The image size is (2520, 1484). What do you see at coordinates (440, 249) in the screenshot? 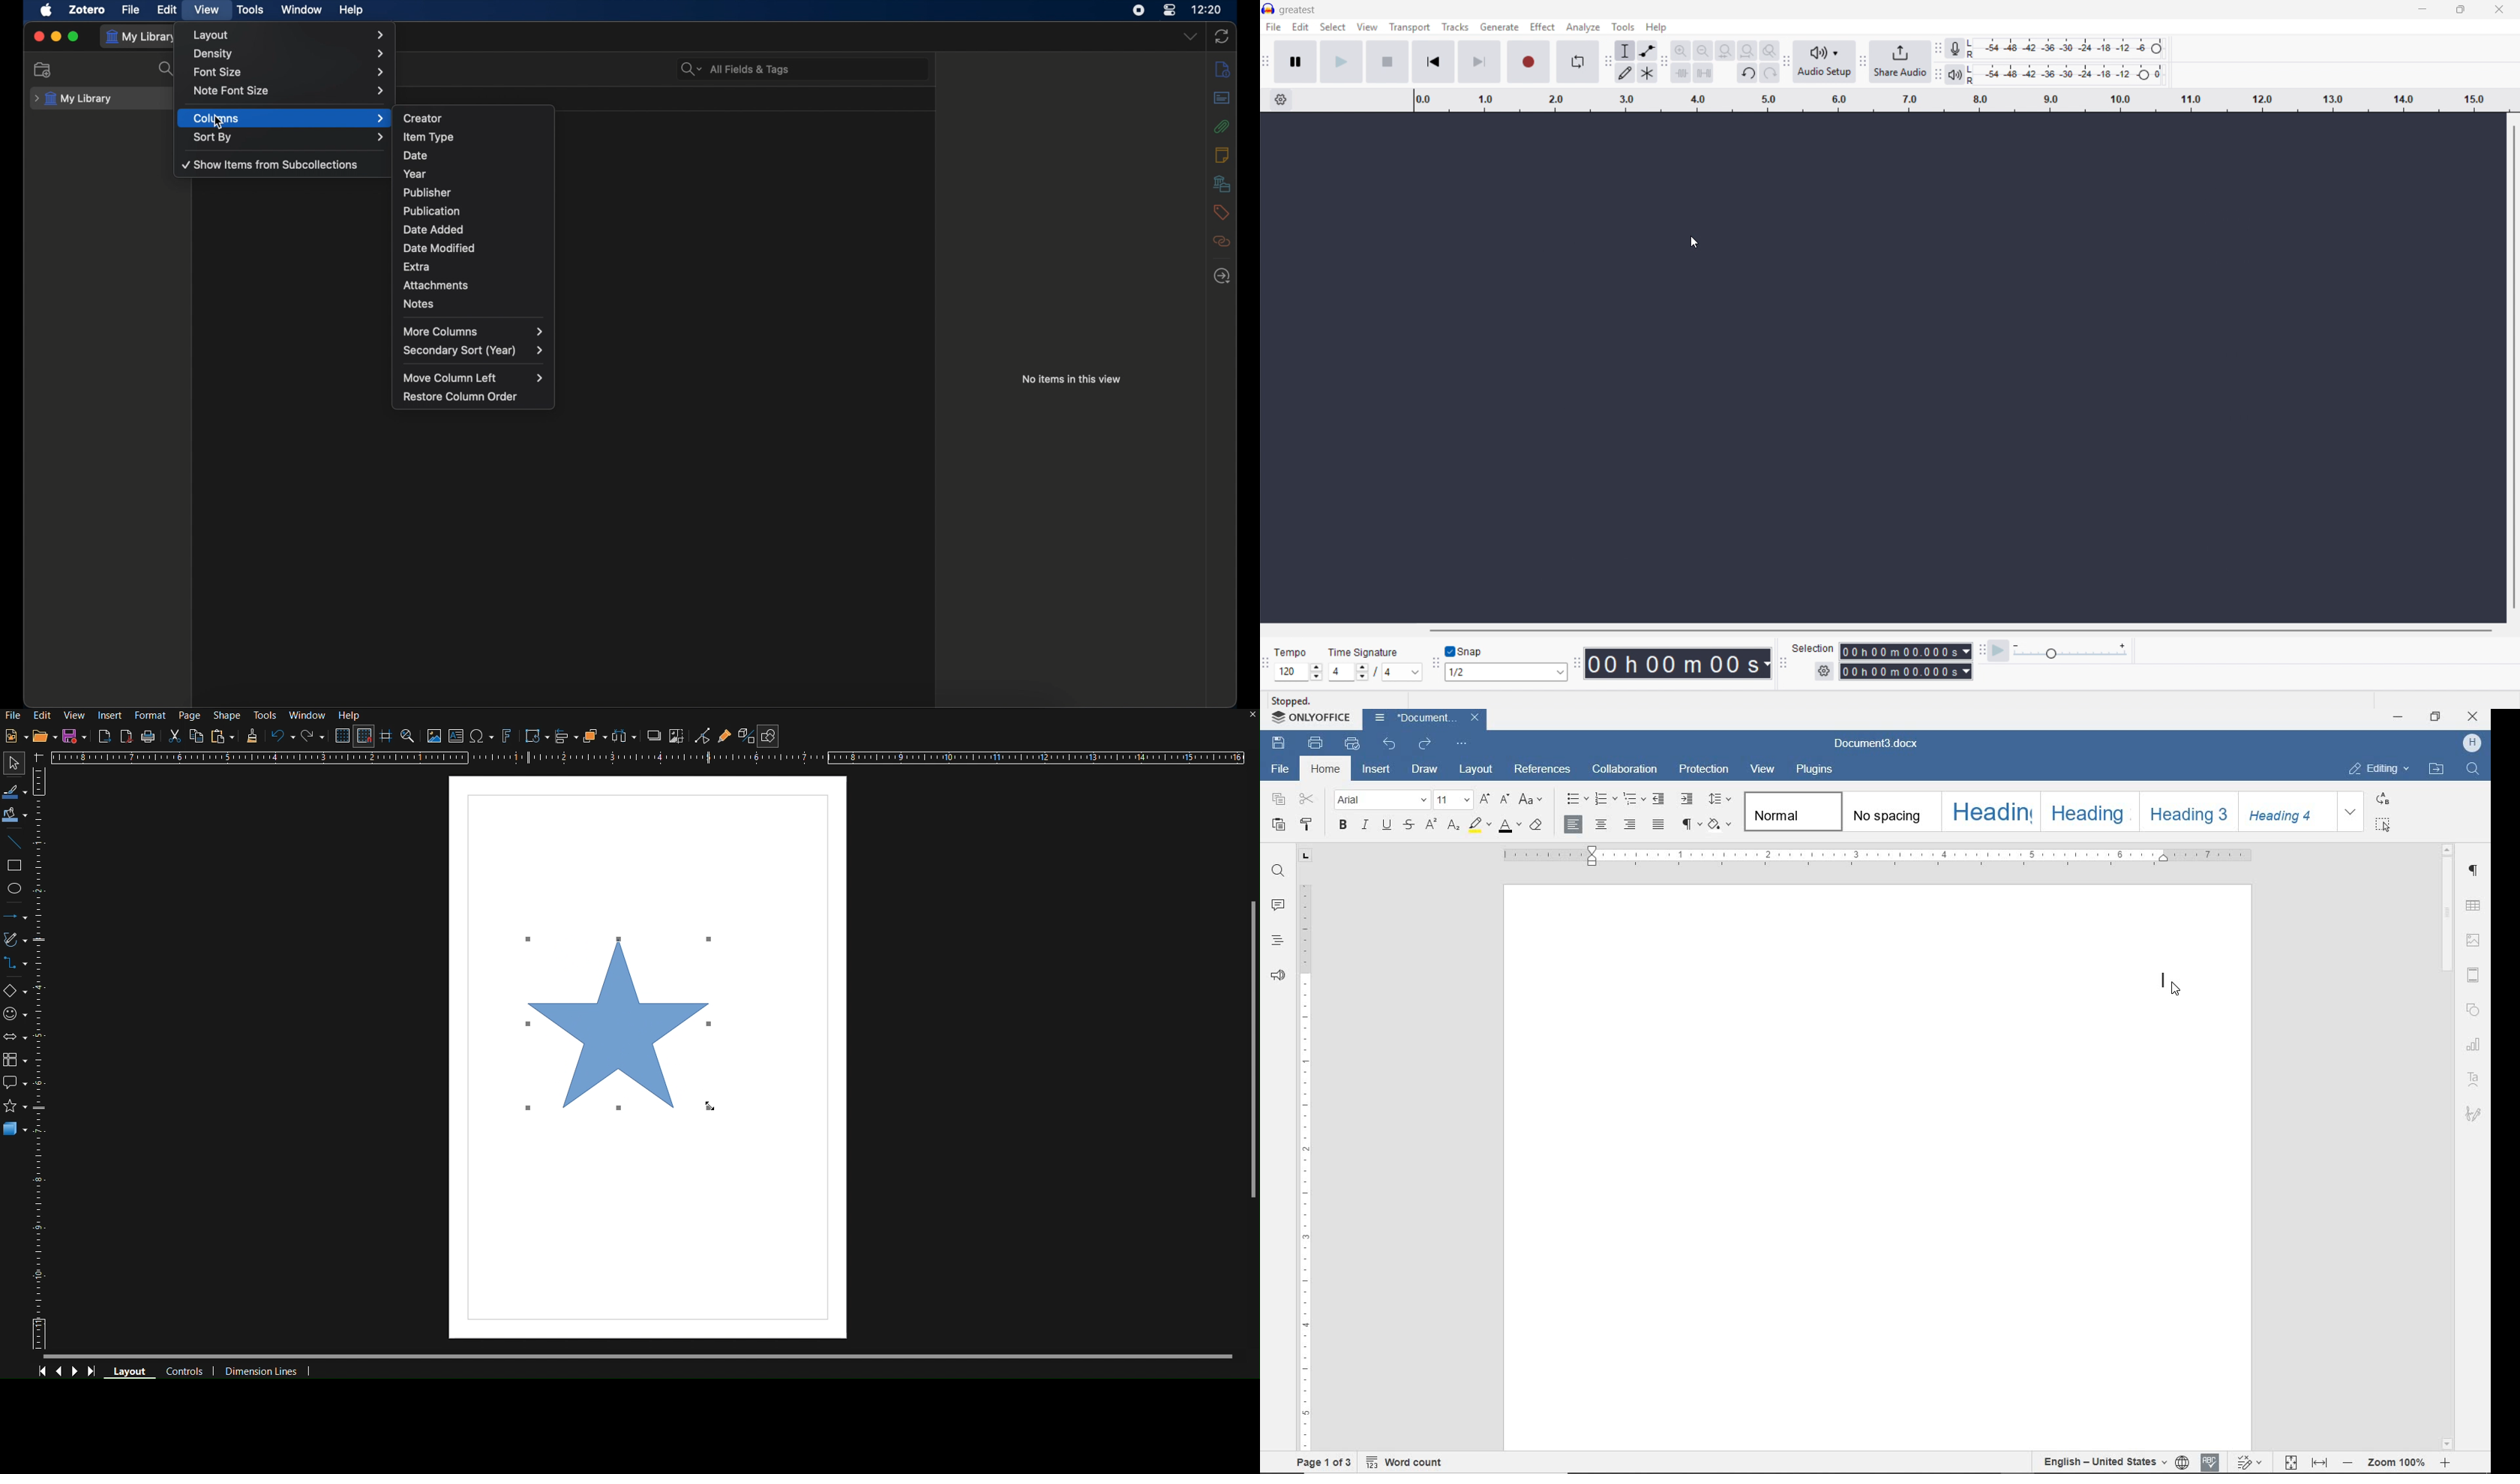
I see `date modified` at bounding box center [440, 249].